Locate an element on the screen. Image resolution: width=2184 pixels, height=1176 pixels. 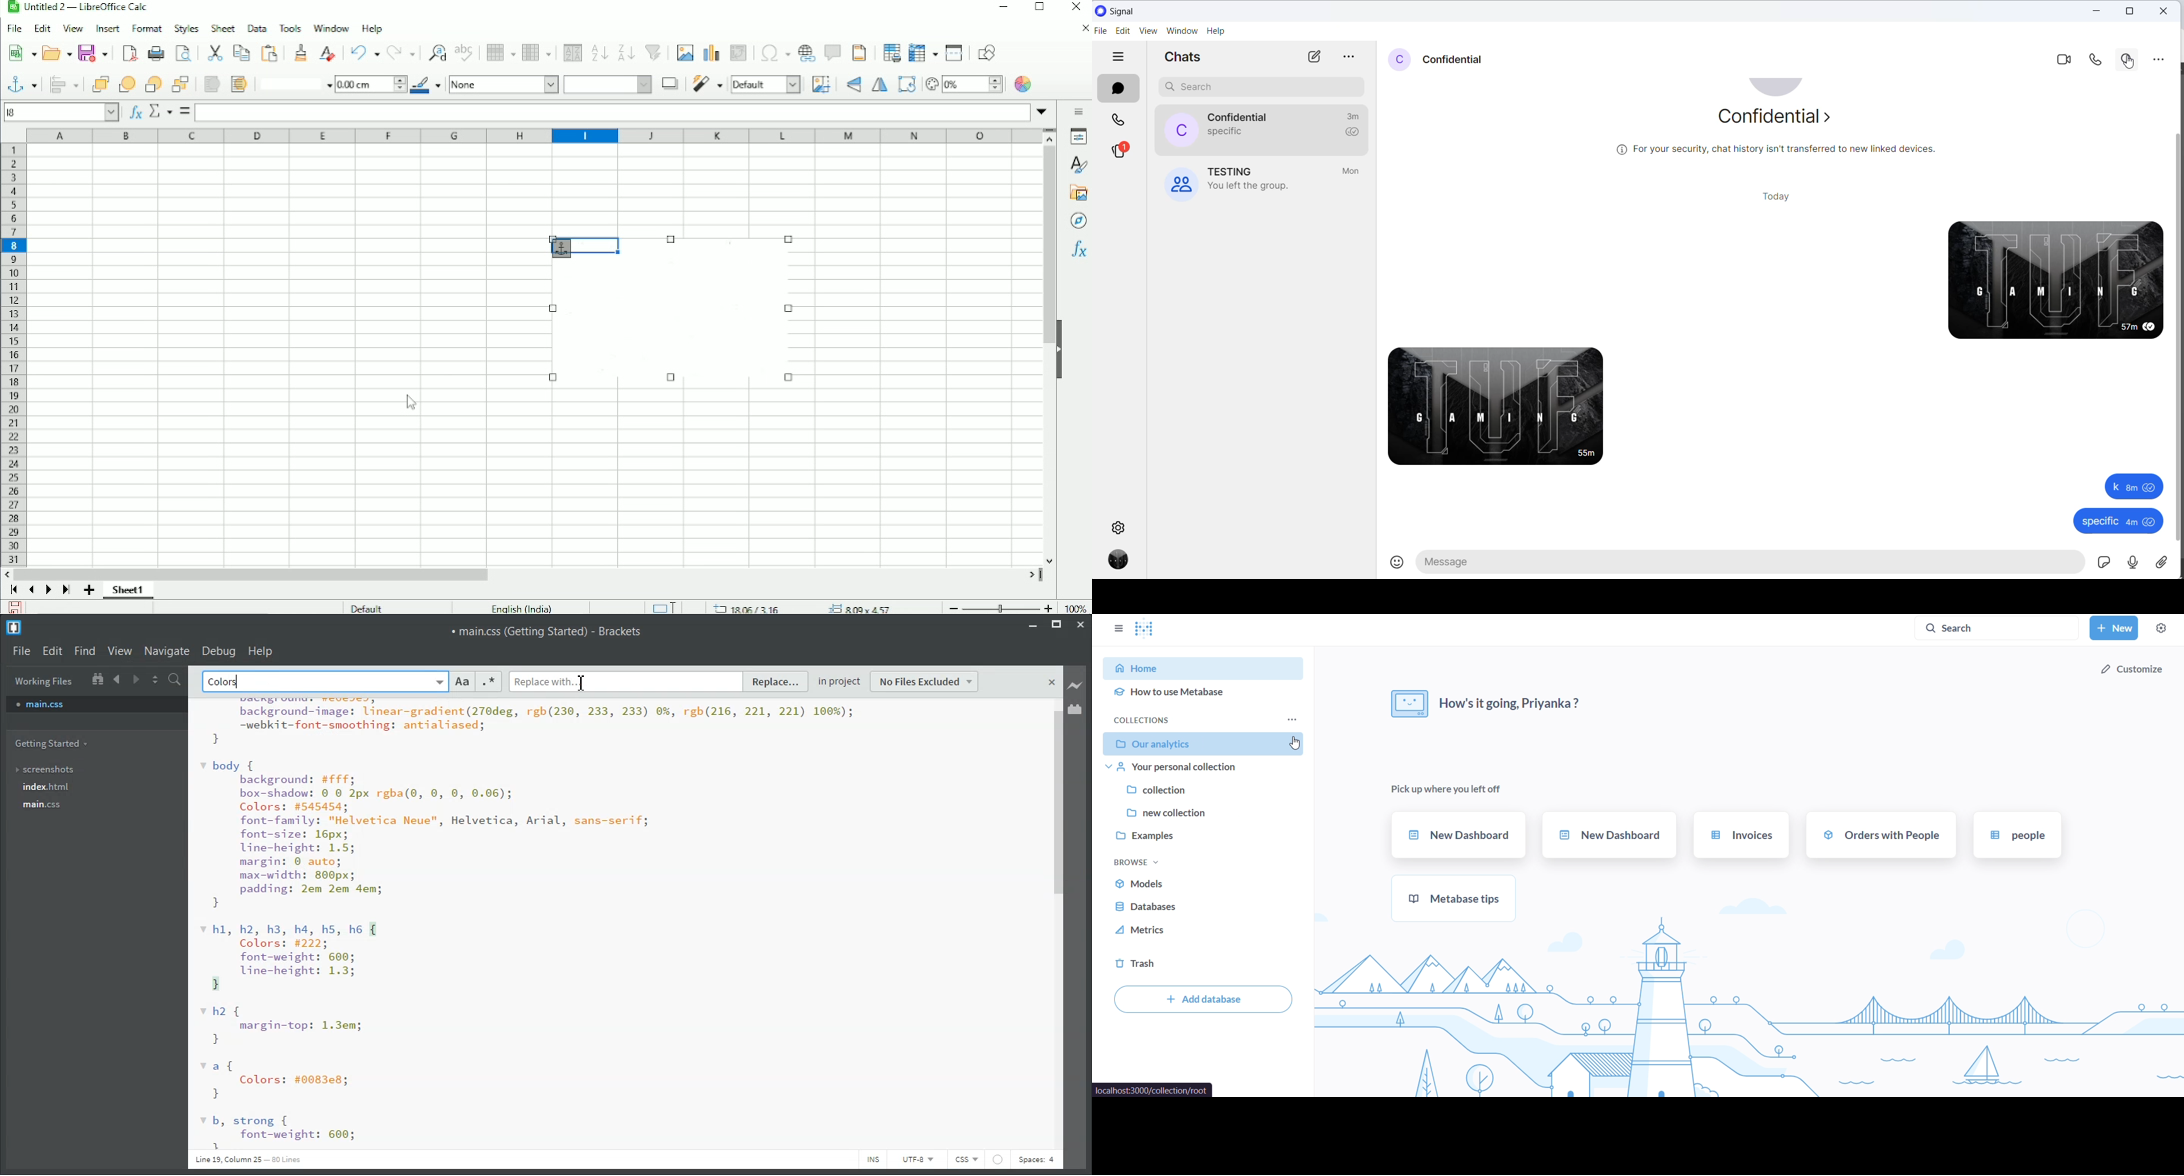
profile picture is located at coordinates (1398, 60).